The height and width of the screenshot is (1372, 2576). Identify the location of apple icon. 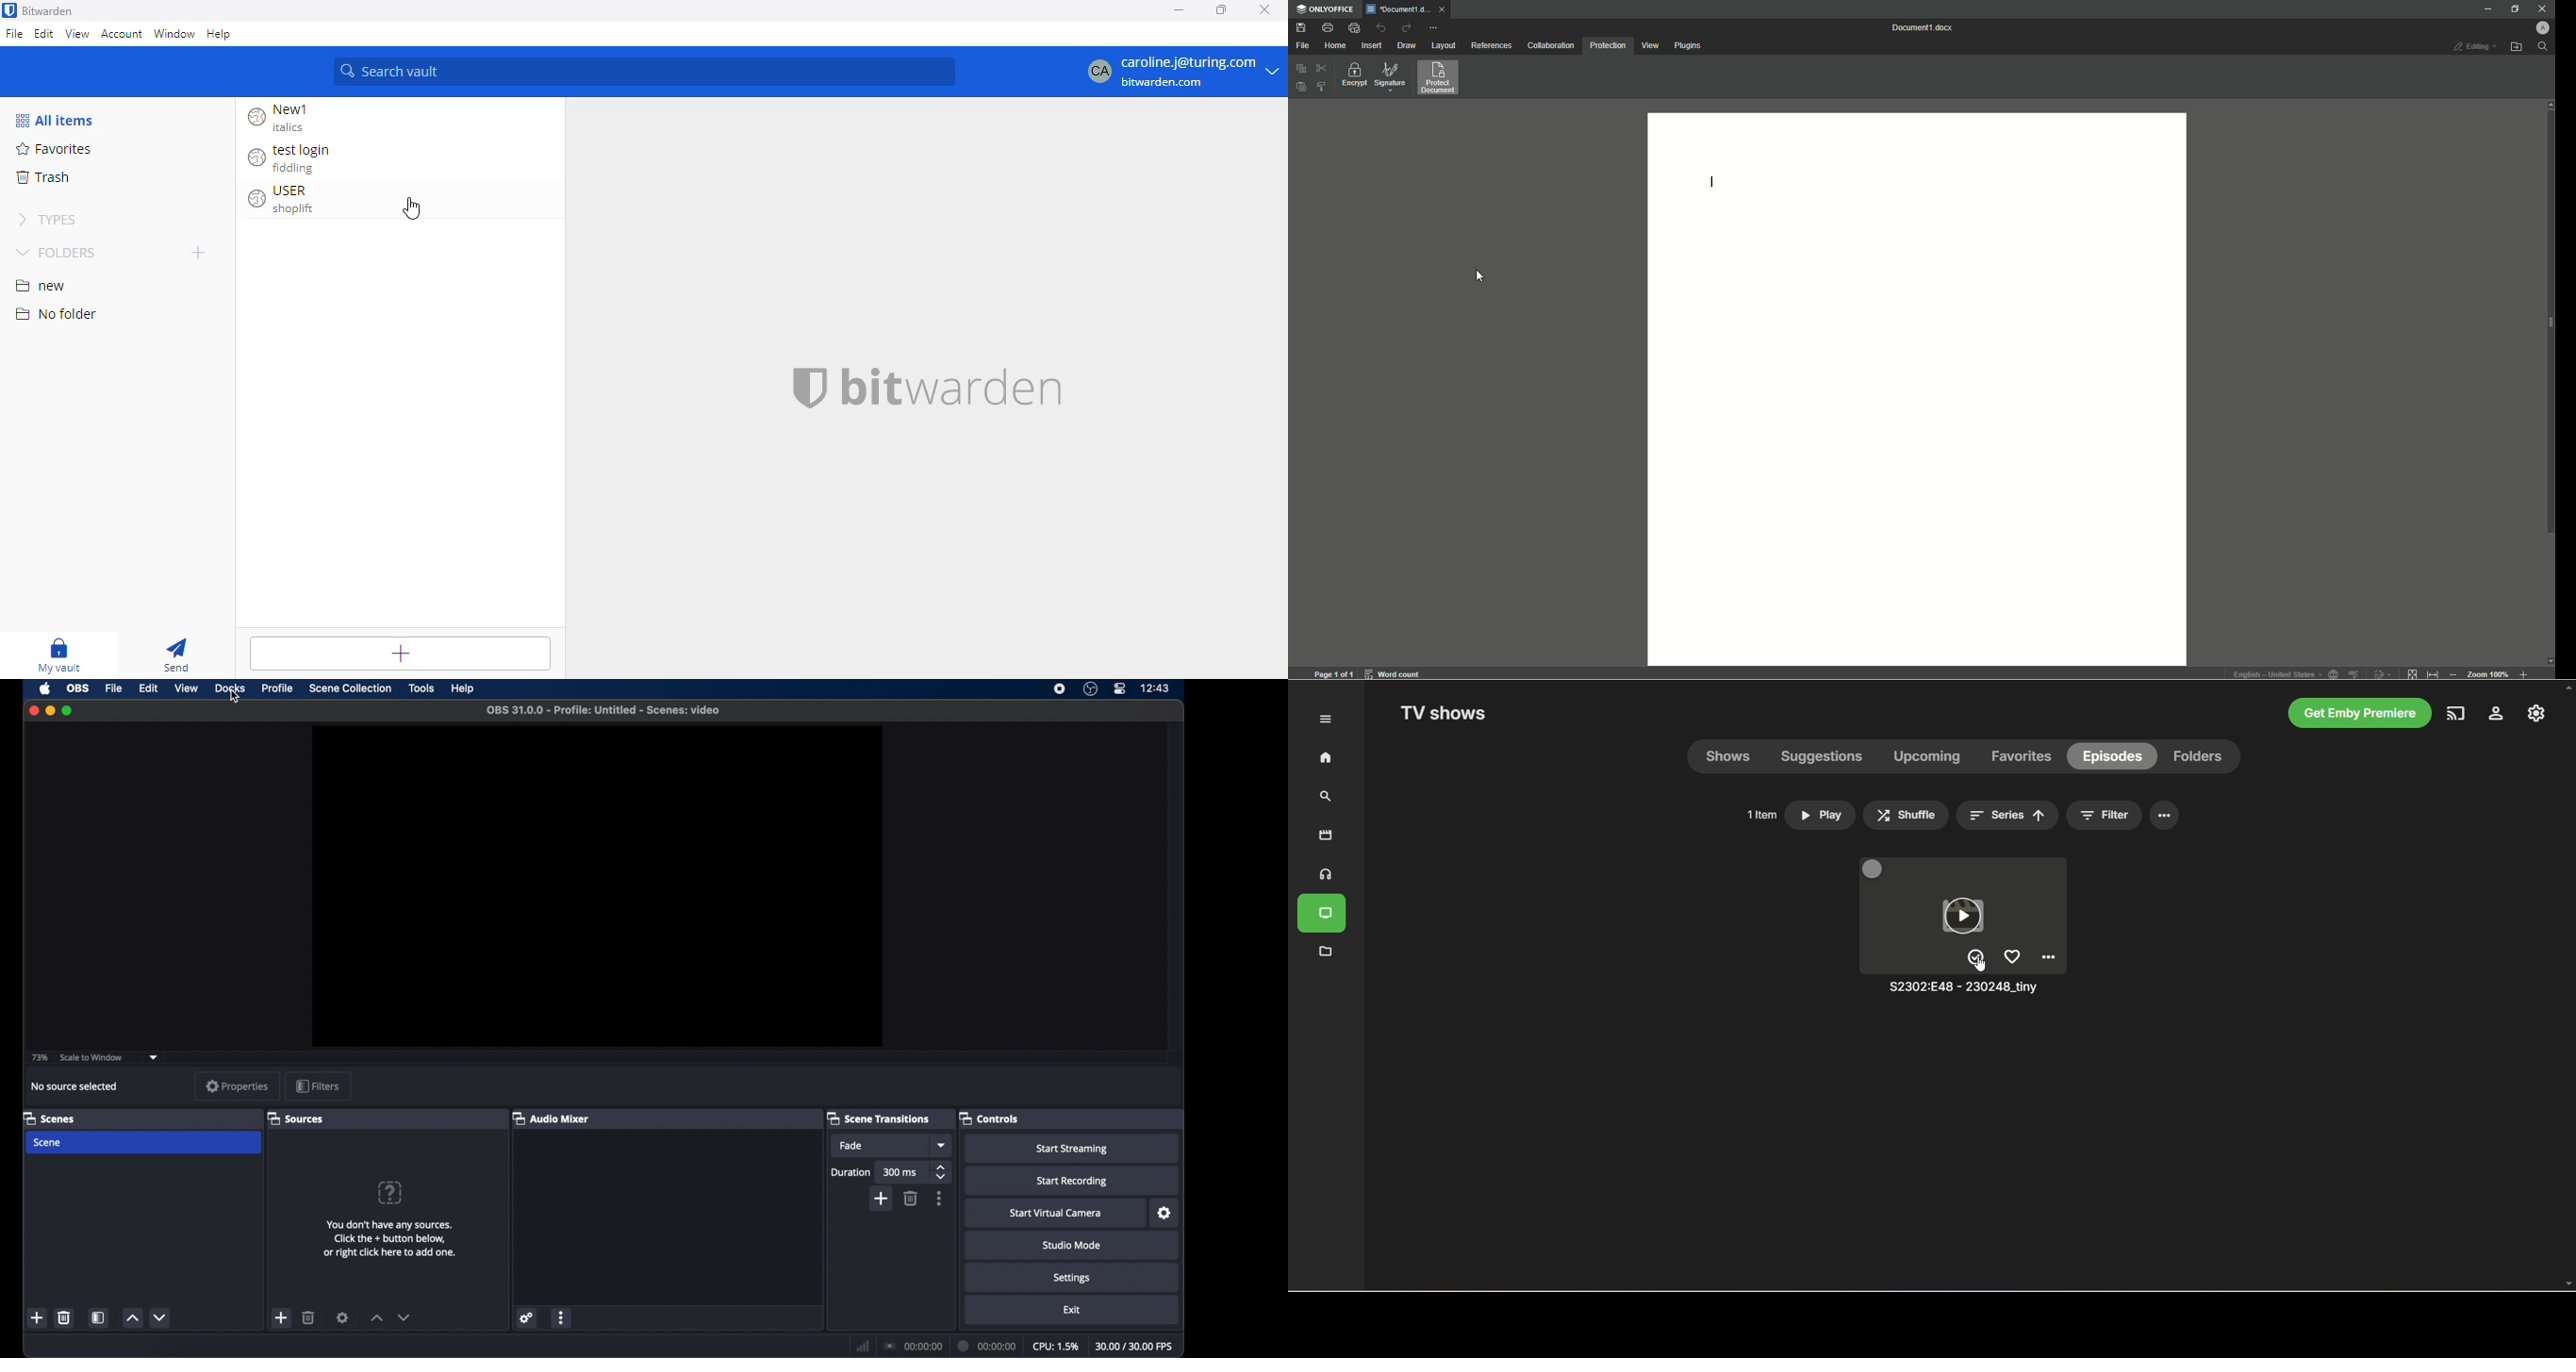
(45, 688).